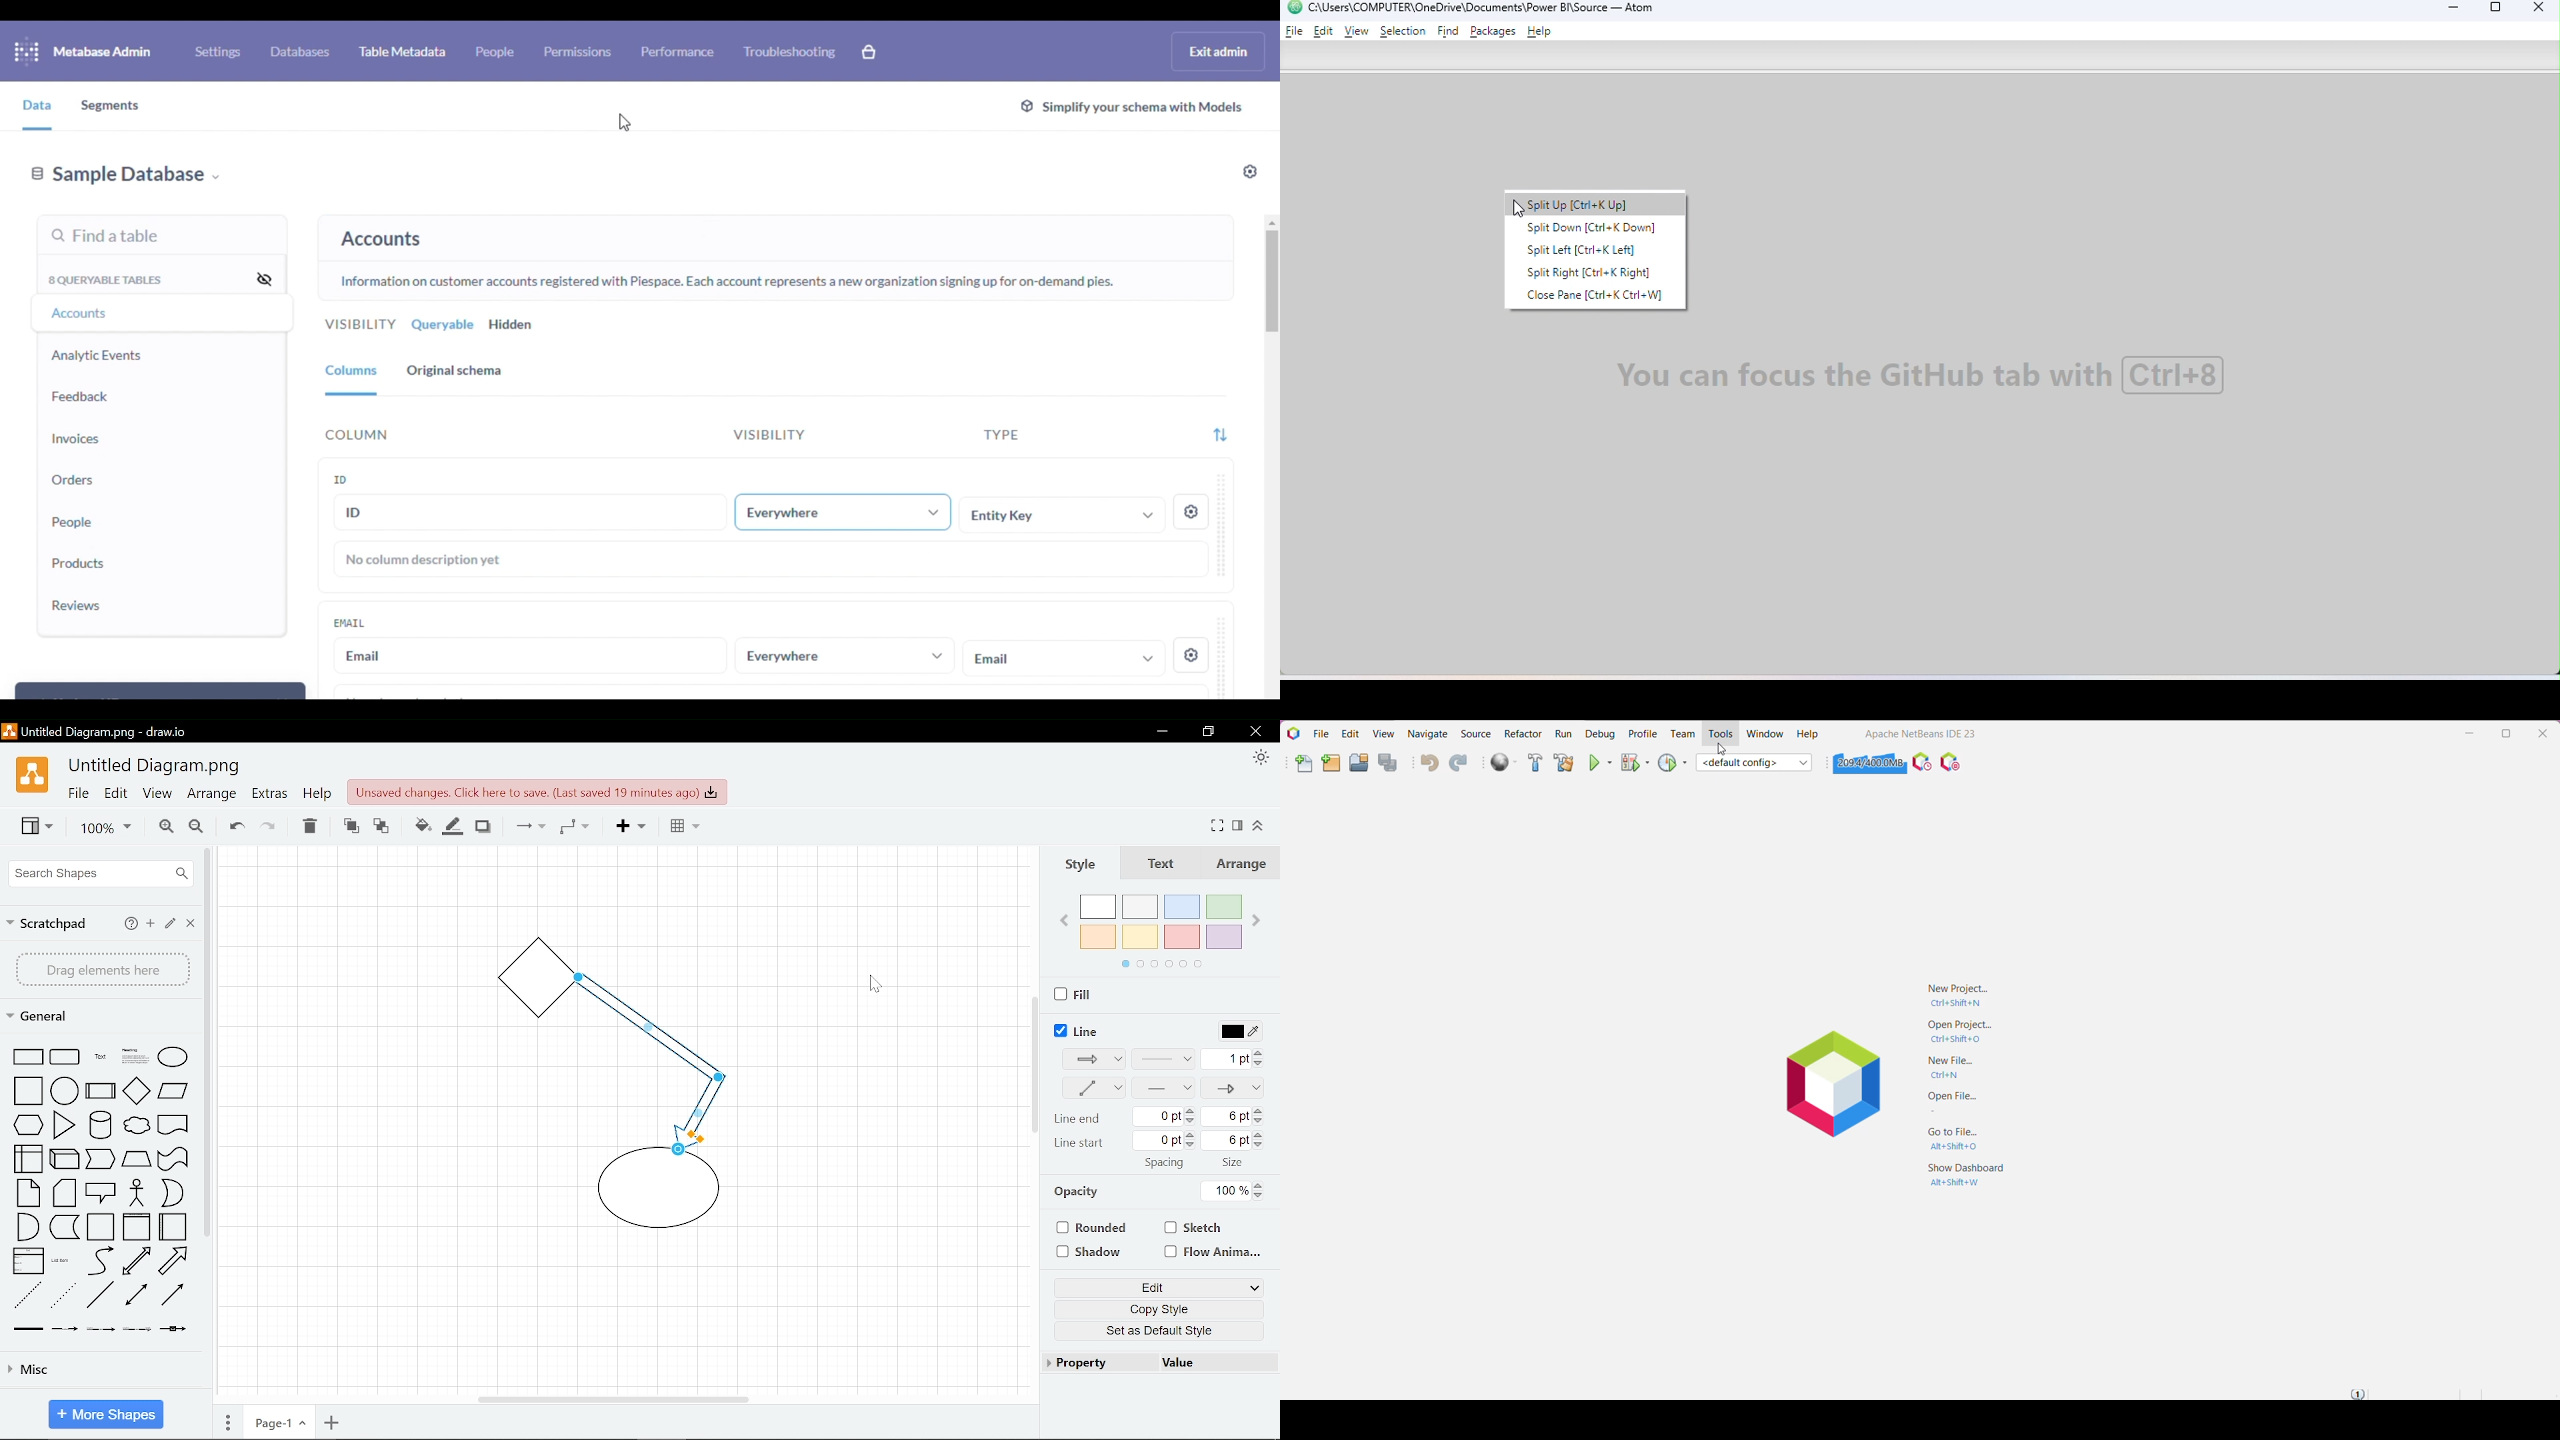 This screenshot has width=2576, height=1456. What do you see at coordinates (1168, 929) in the screenshot?
I see `Colours` at bounding box center [1168, 929].